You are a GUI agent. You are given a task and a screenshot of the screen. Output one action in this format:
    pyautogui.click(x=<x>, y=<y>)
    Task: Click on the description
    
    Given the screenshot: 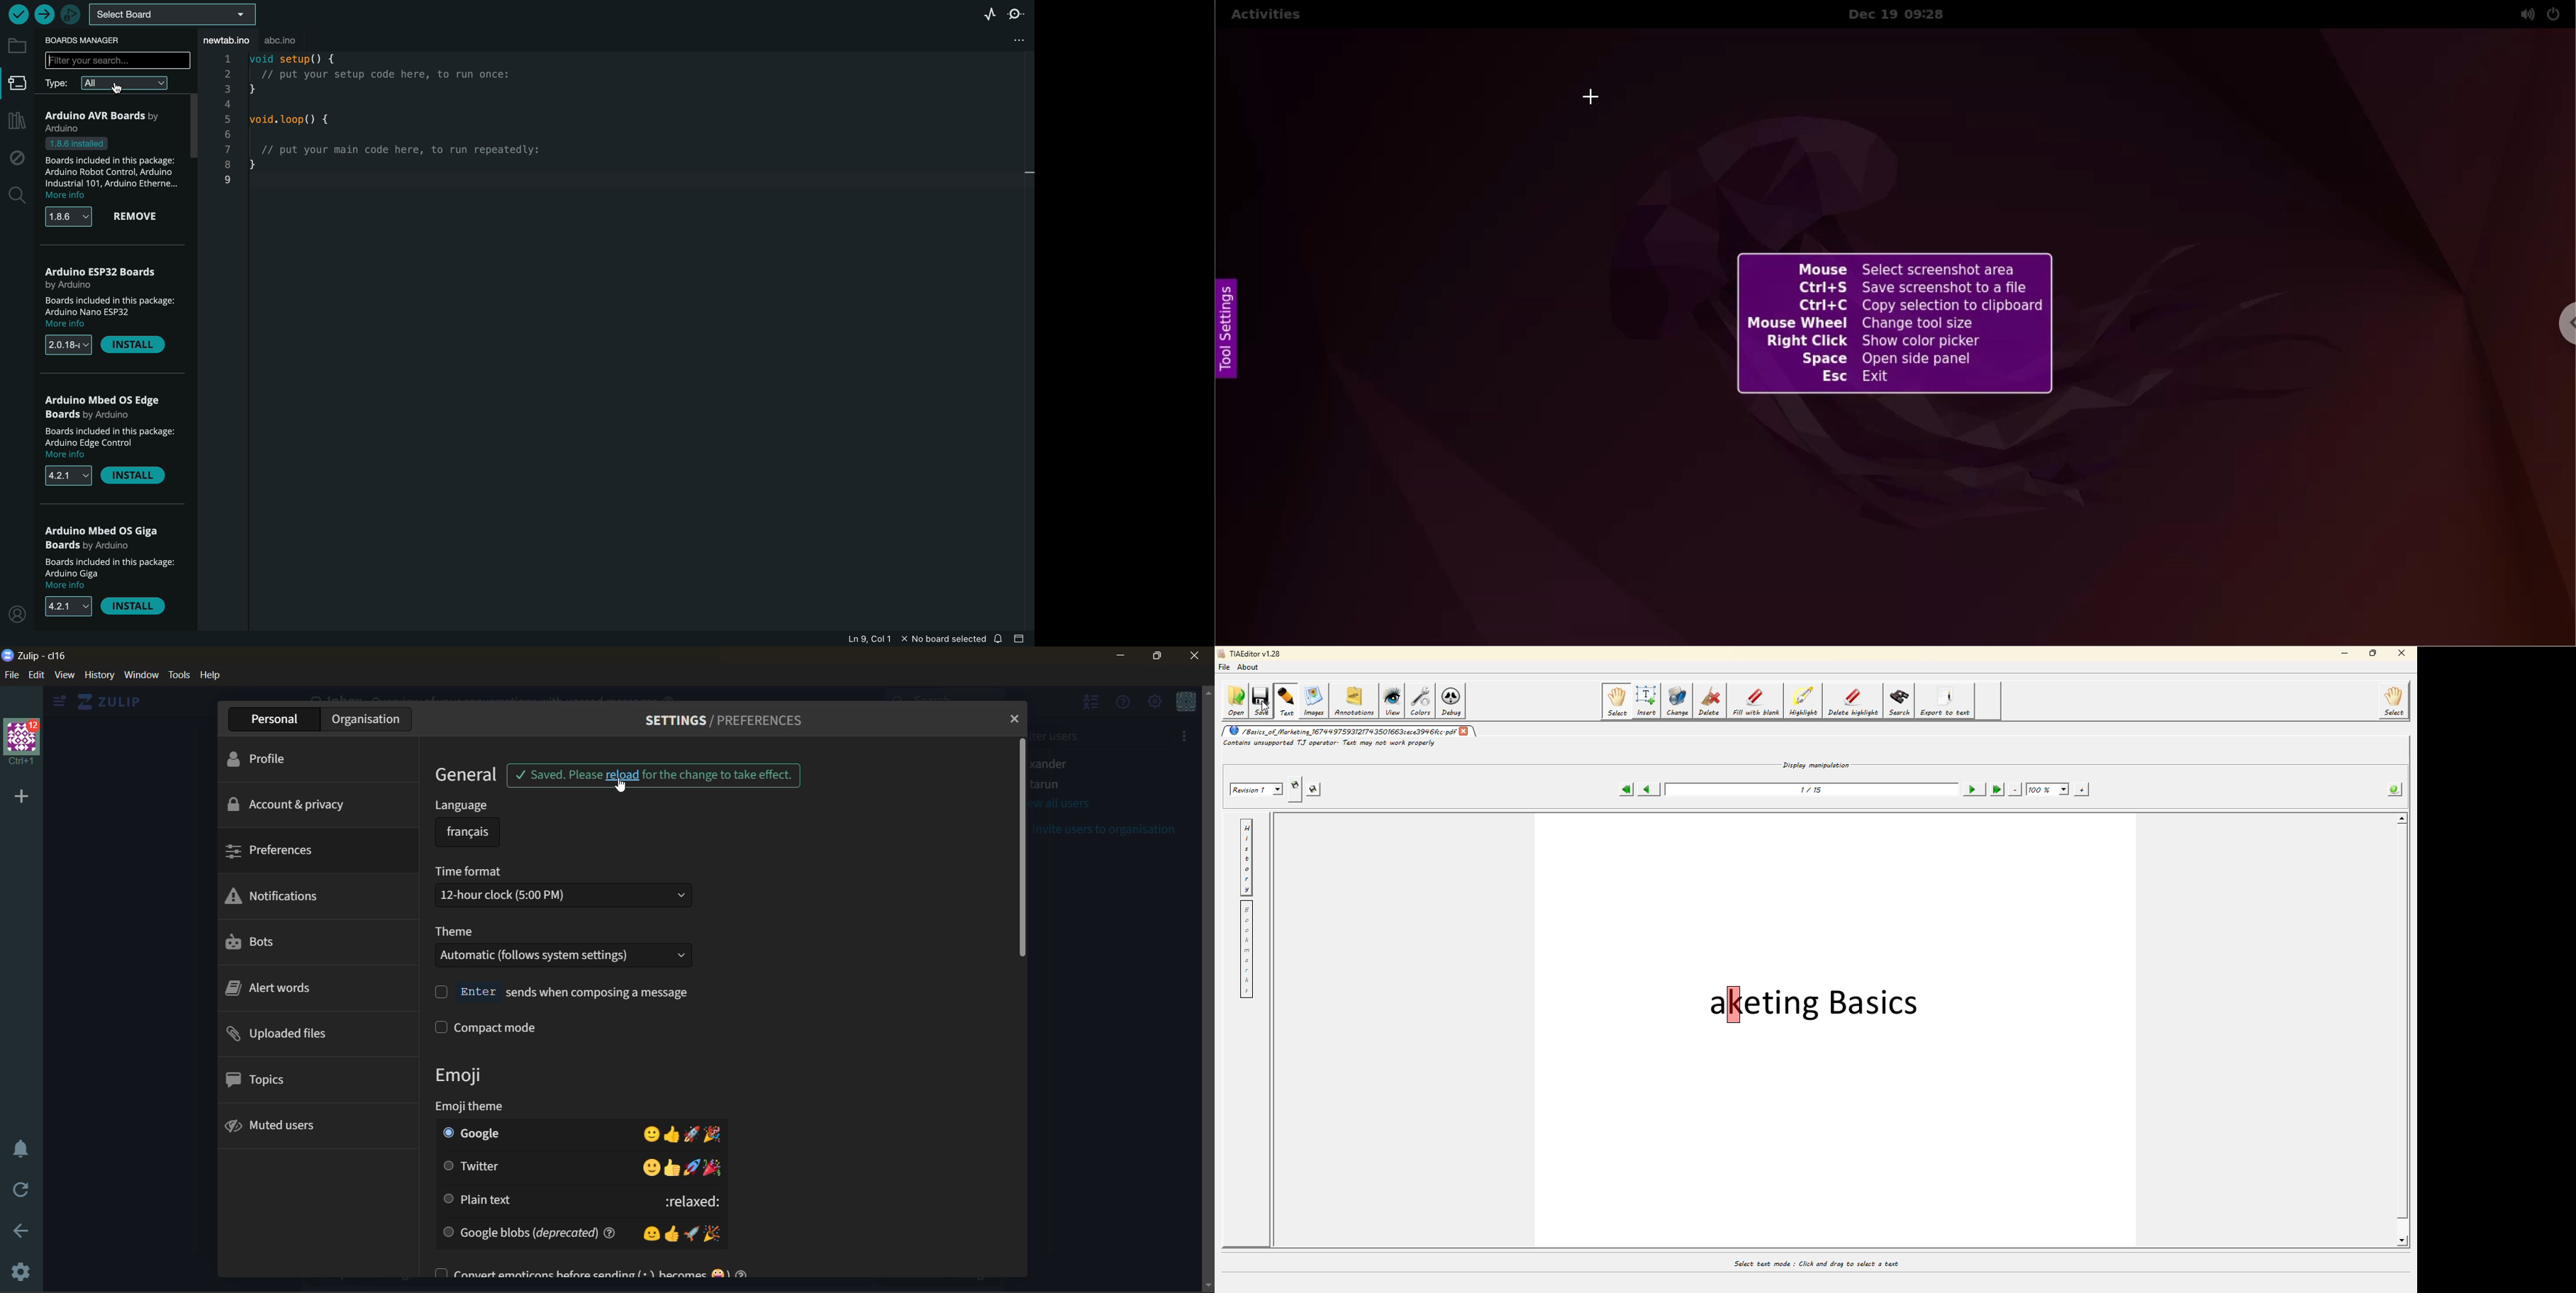 What is the action you would take?
    pyautogui.click(x=112, y=574)
    